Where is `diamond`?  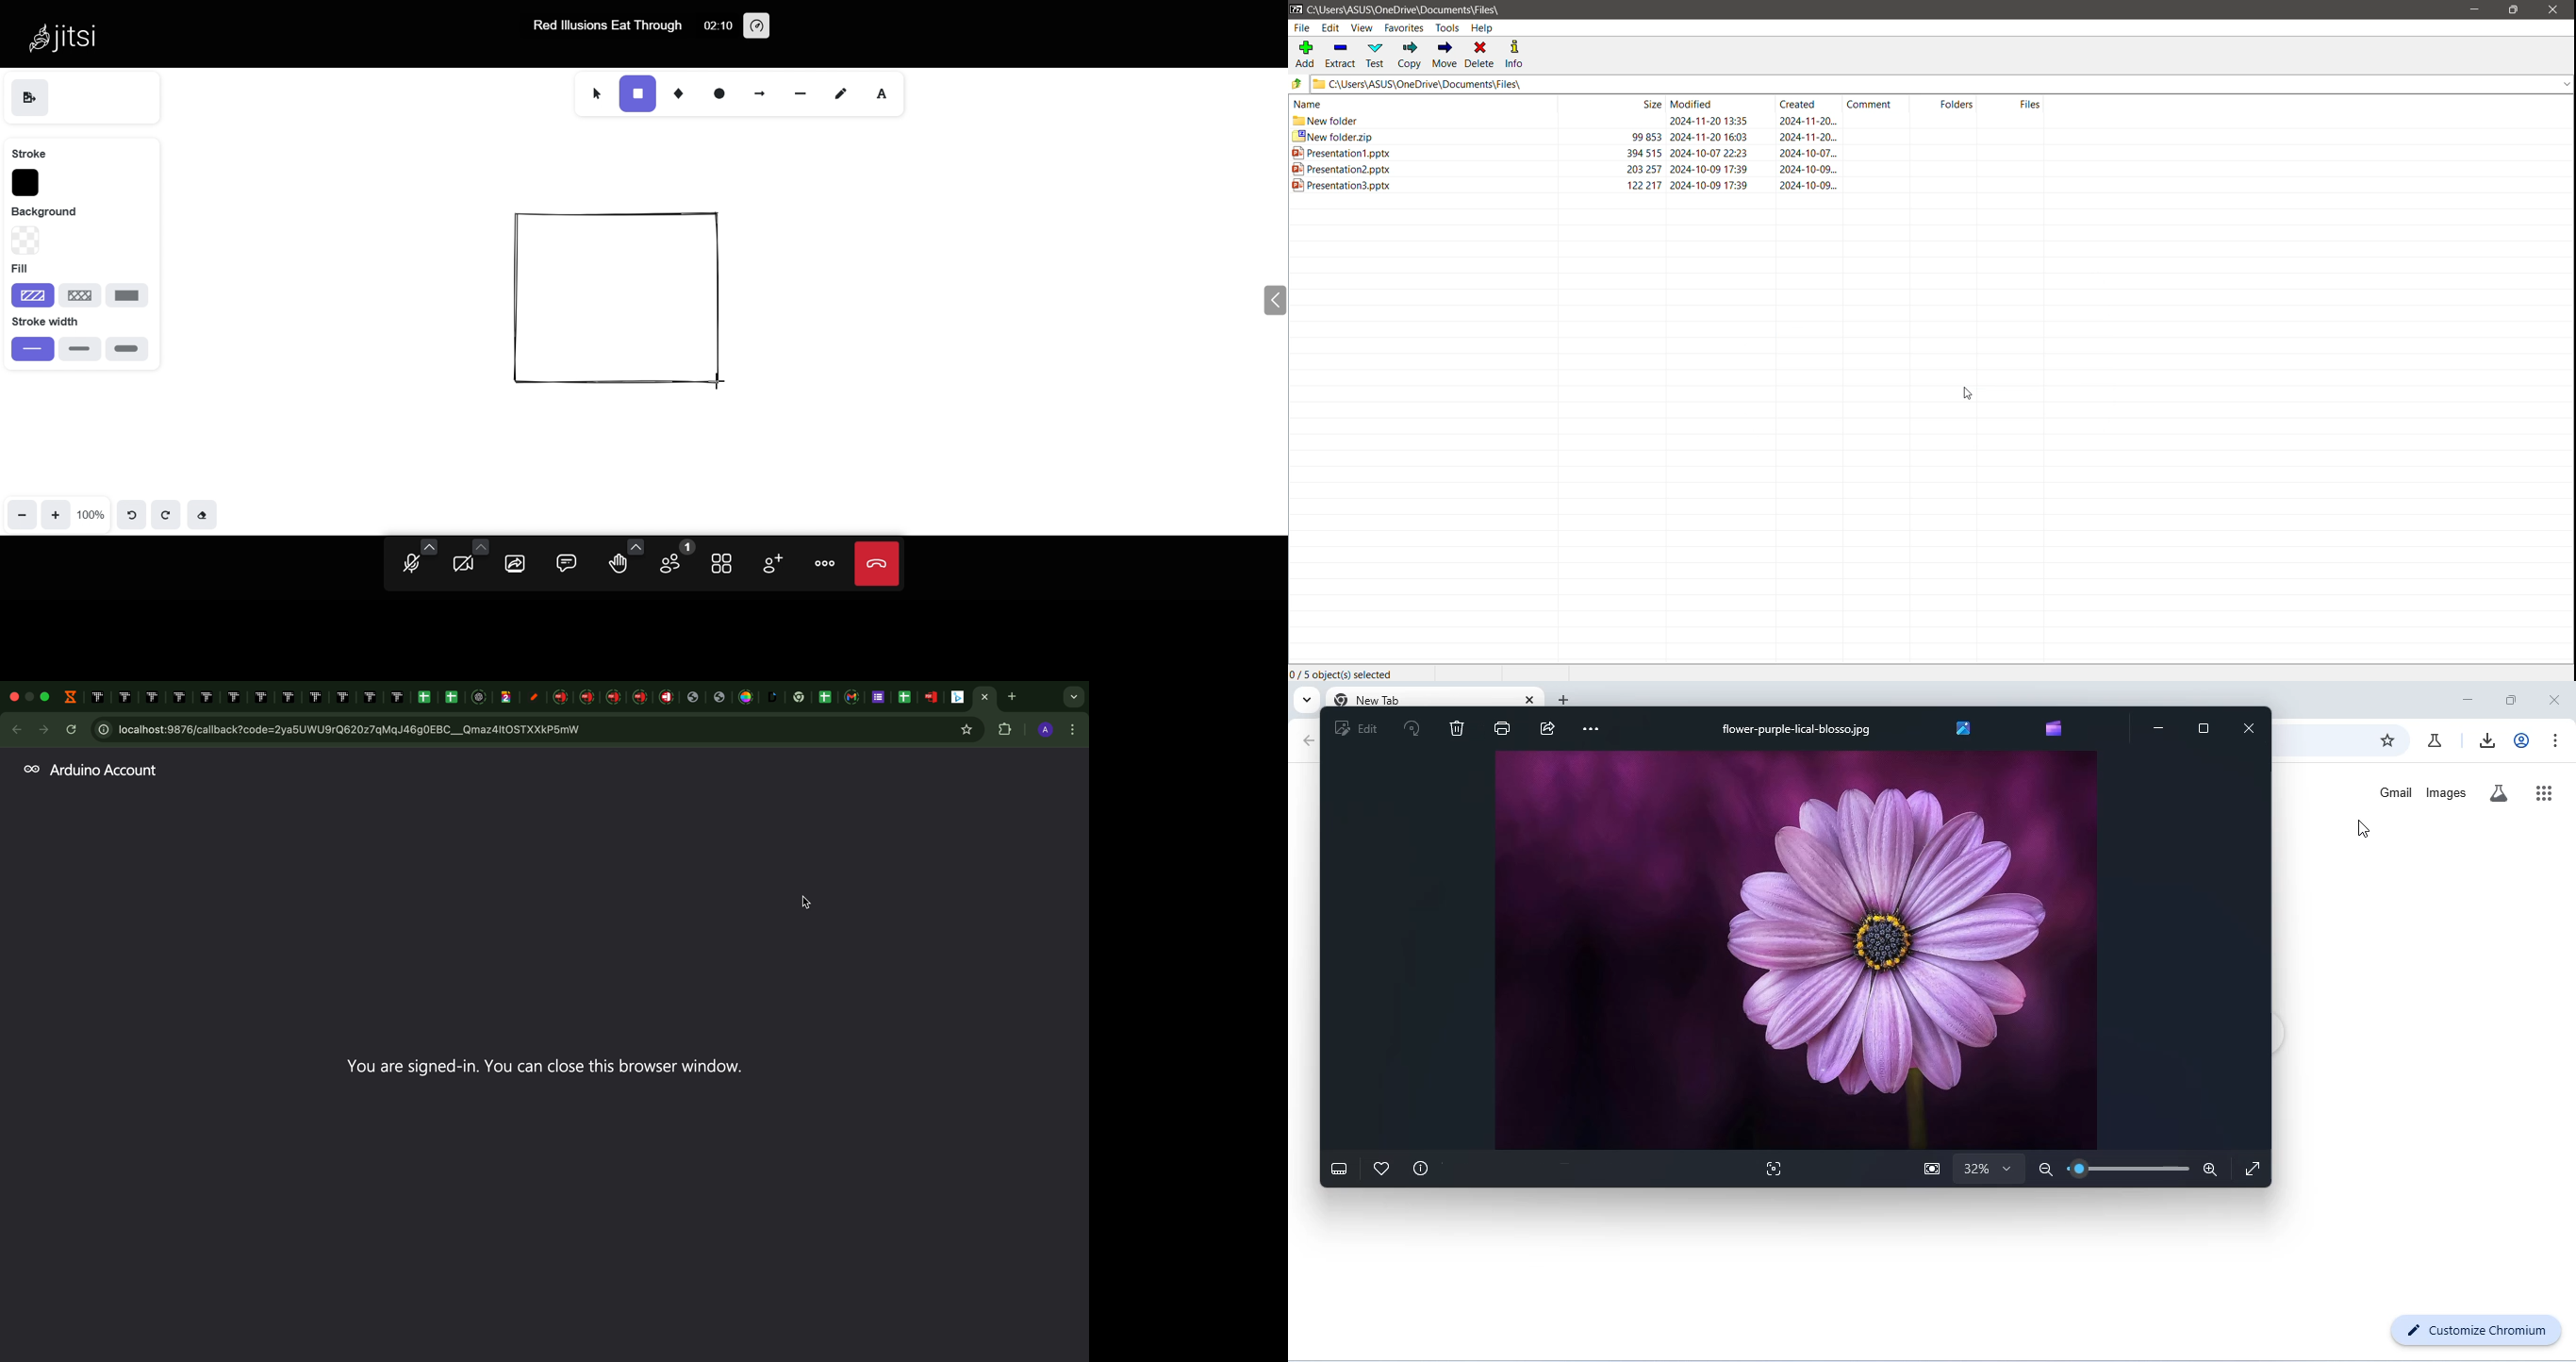 diamond is located at coordinates (682, 93).